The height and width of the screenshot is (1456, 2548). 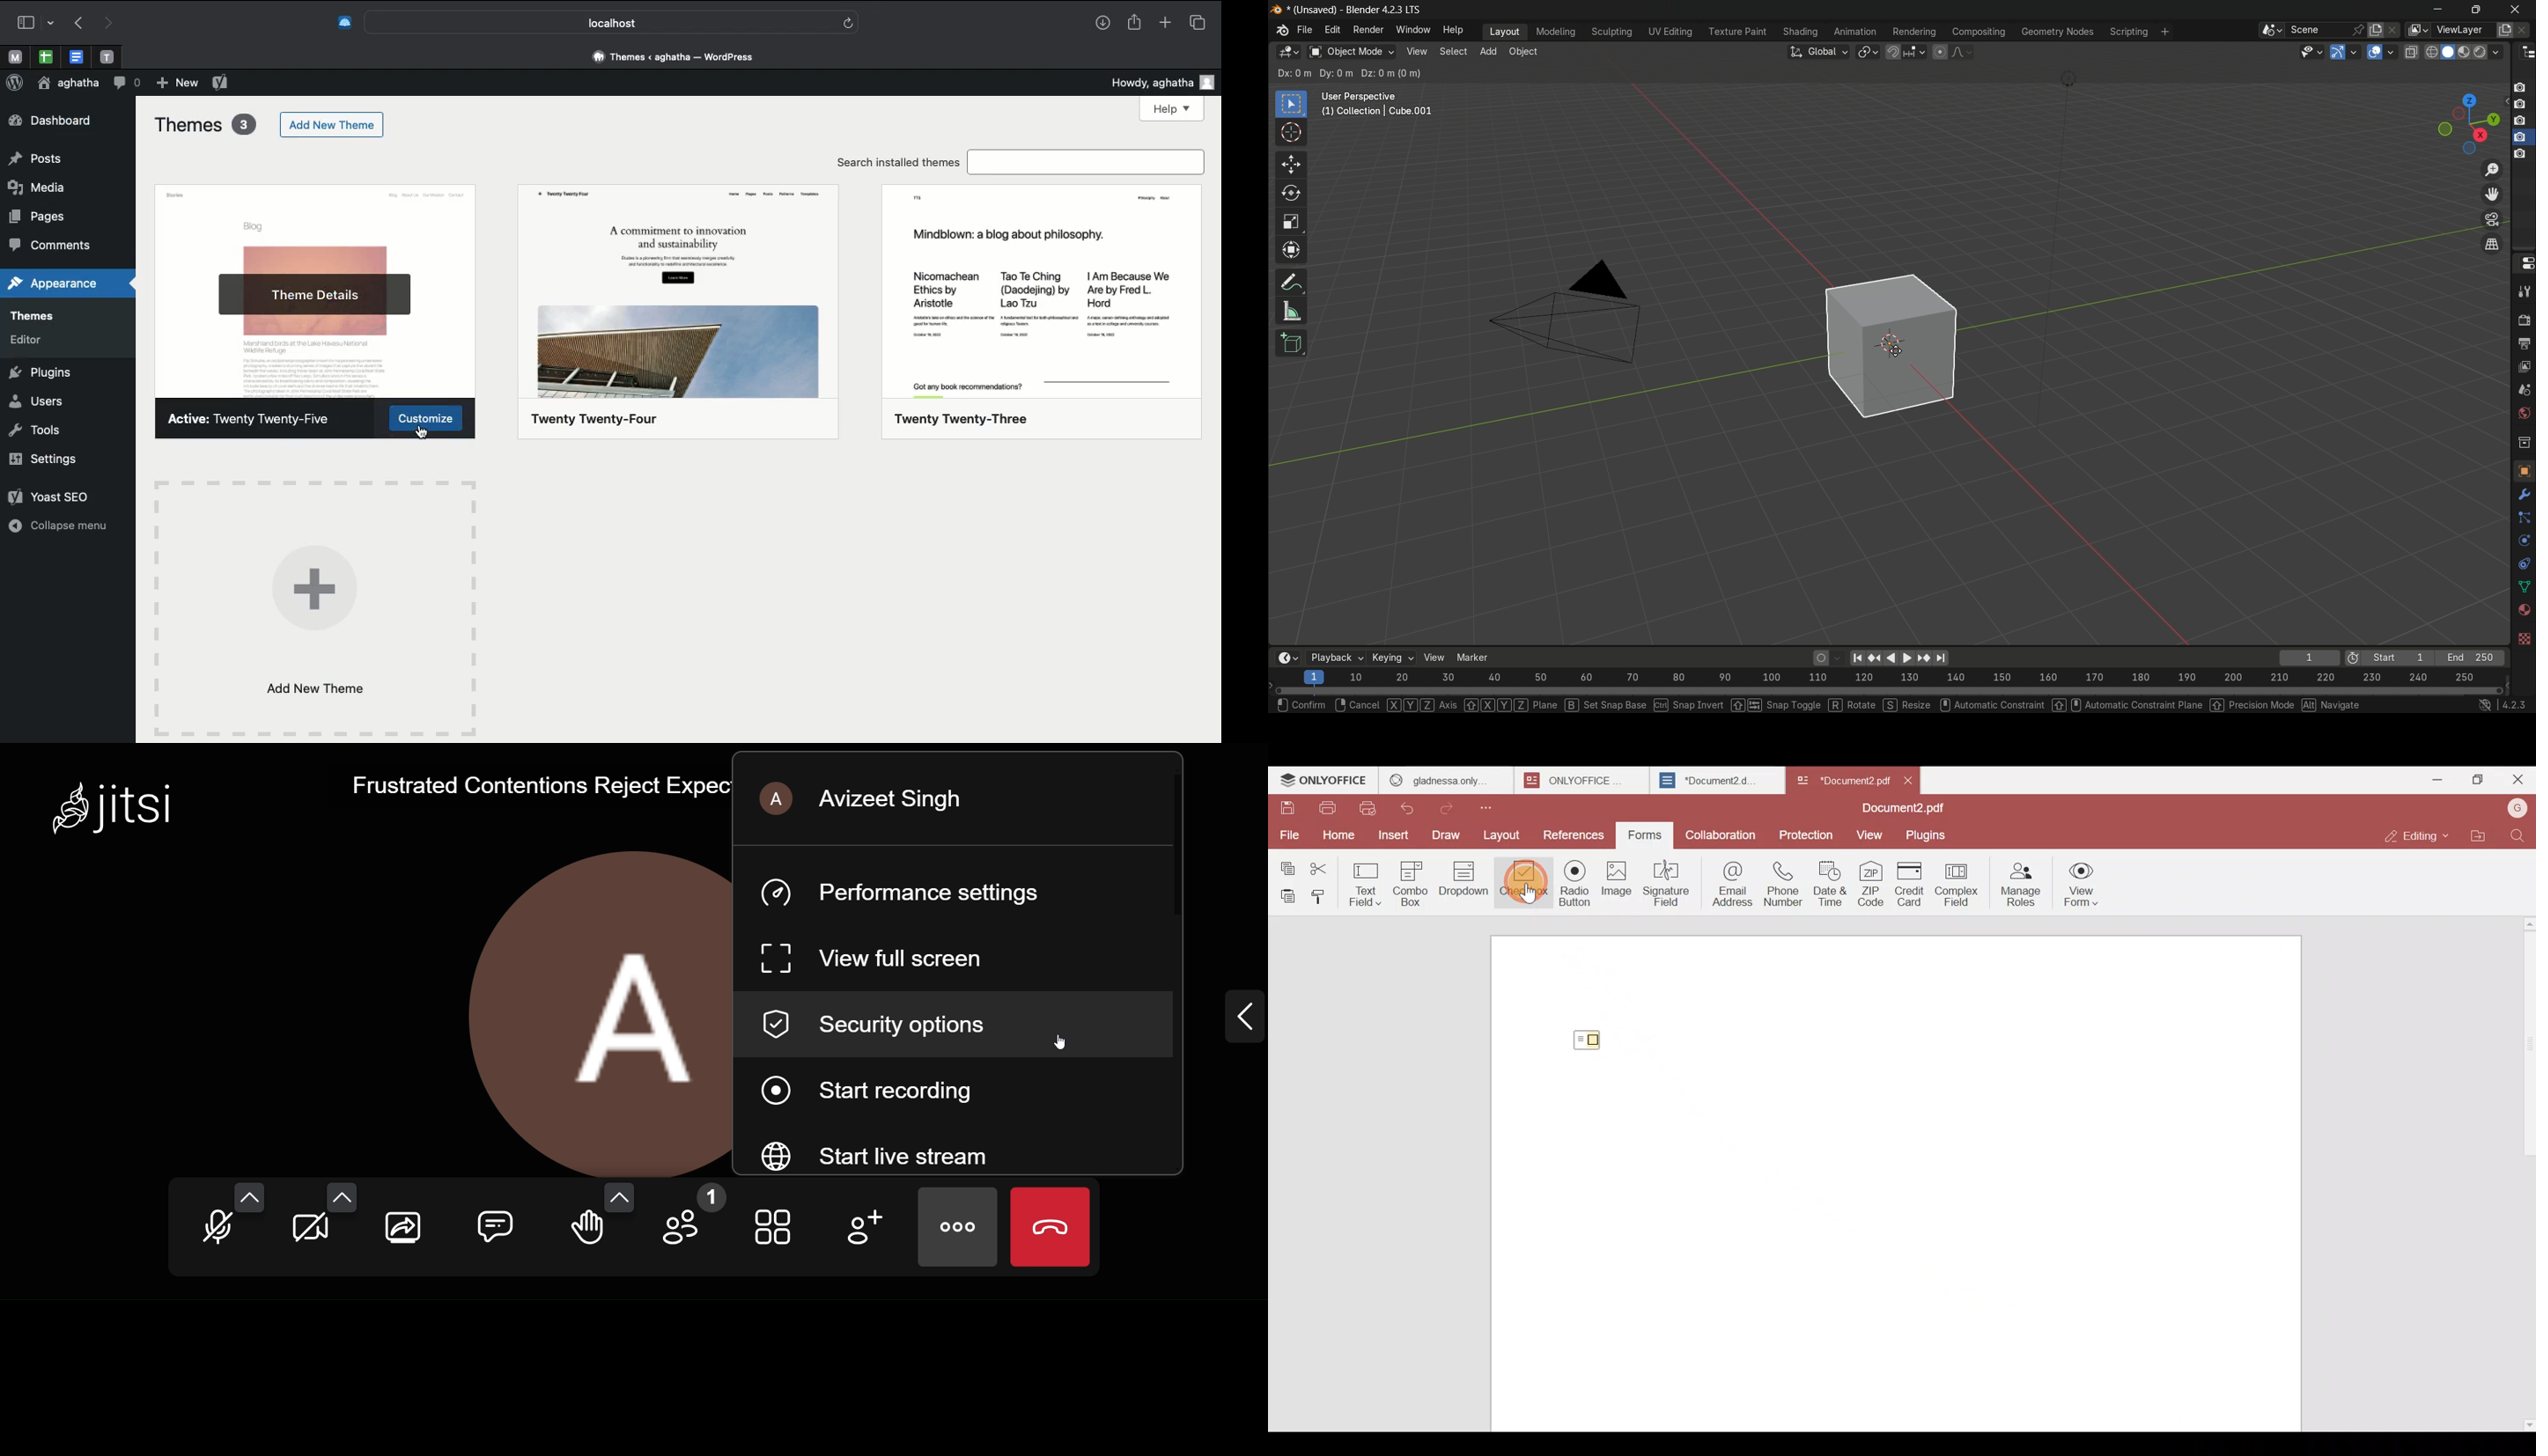 I want to click on Undo, so click(x=79, y=22).